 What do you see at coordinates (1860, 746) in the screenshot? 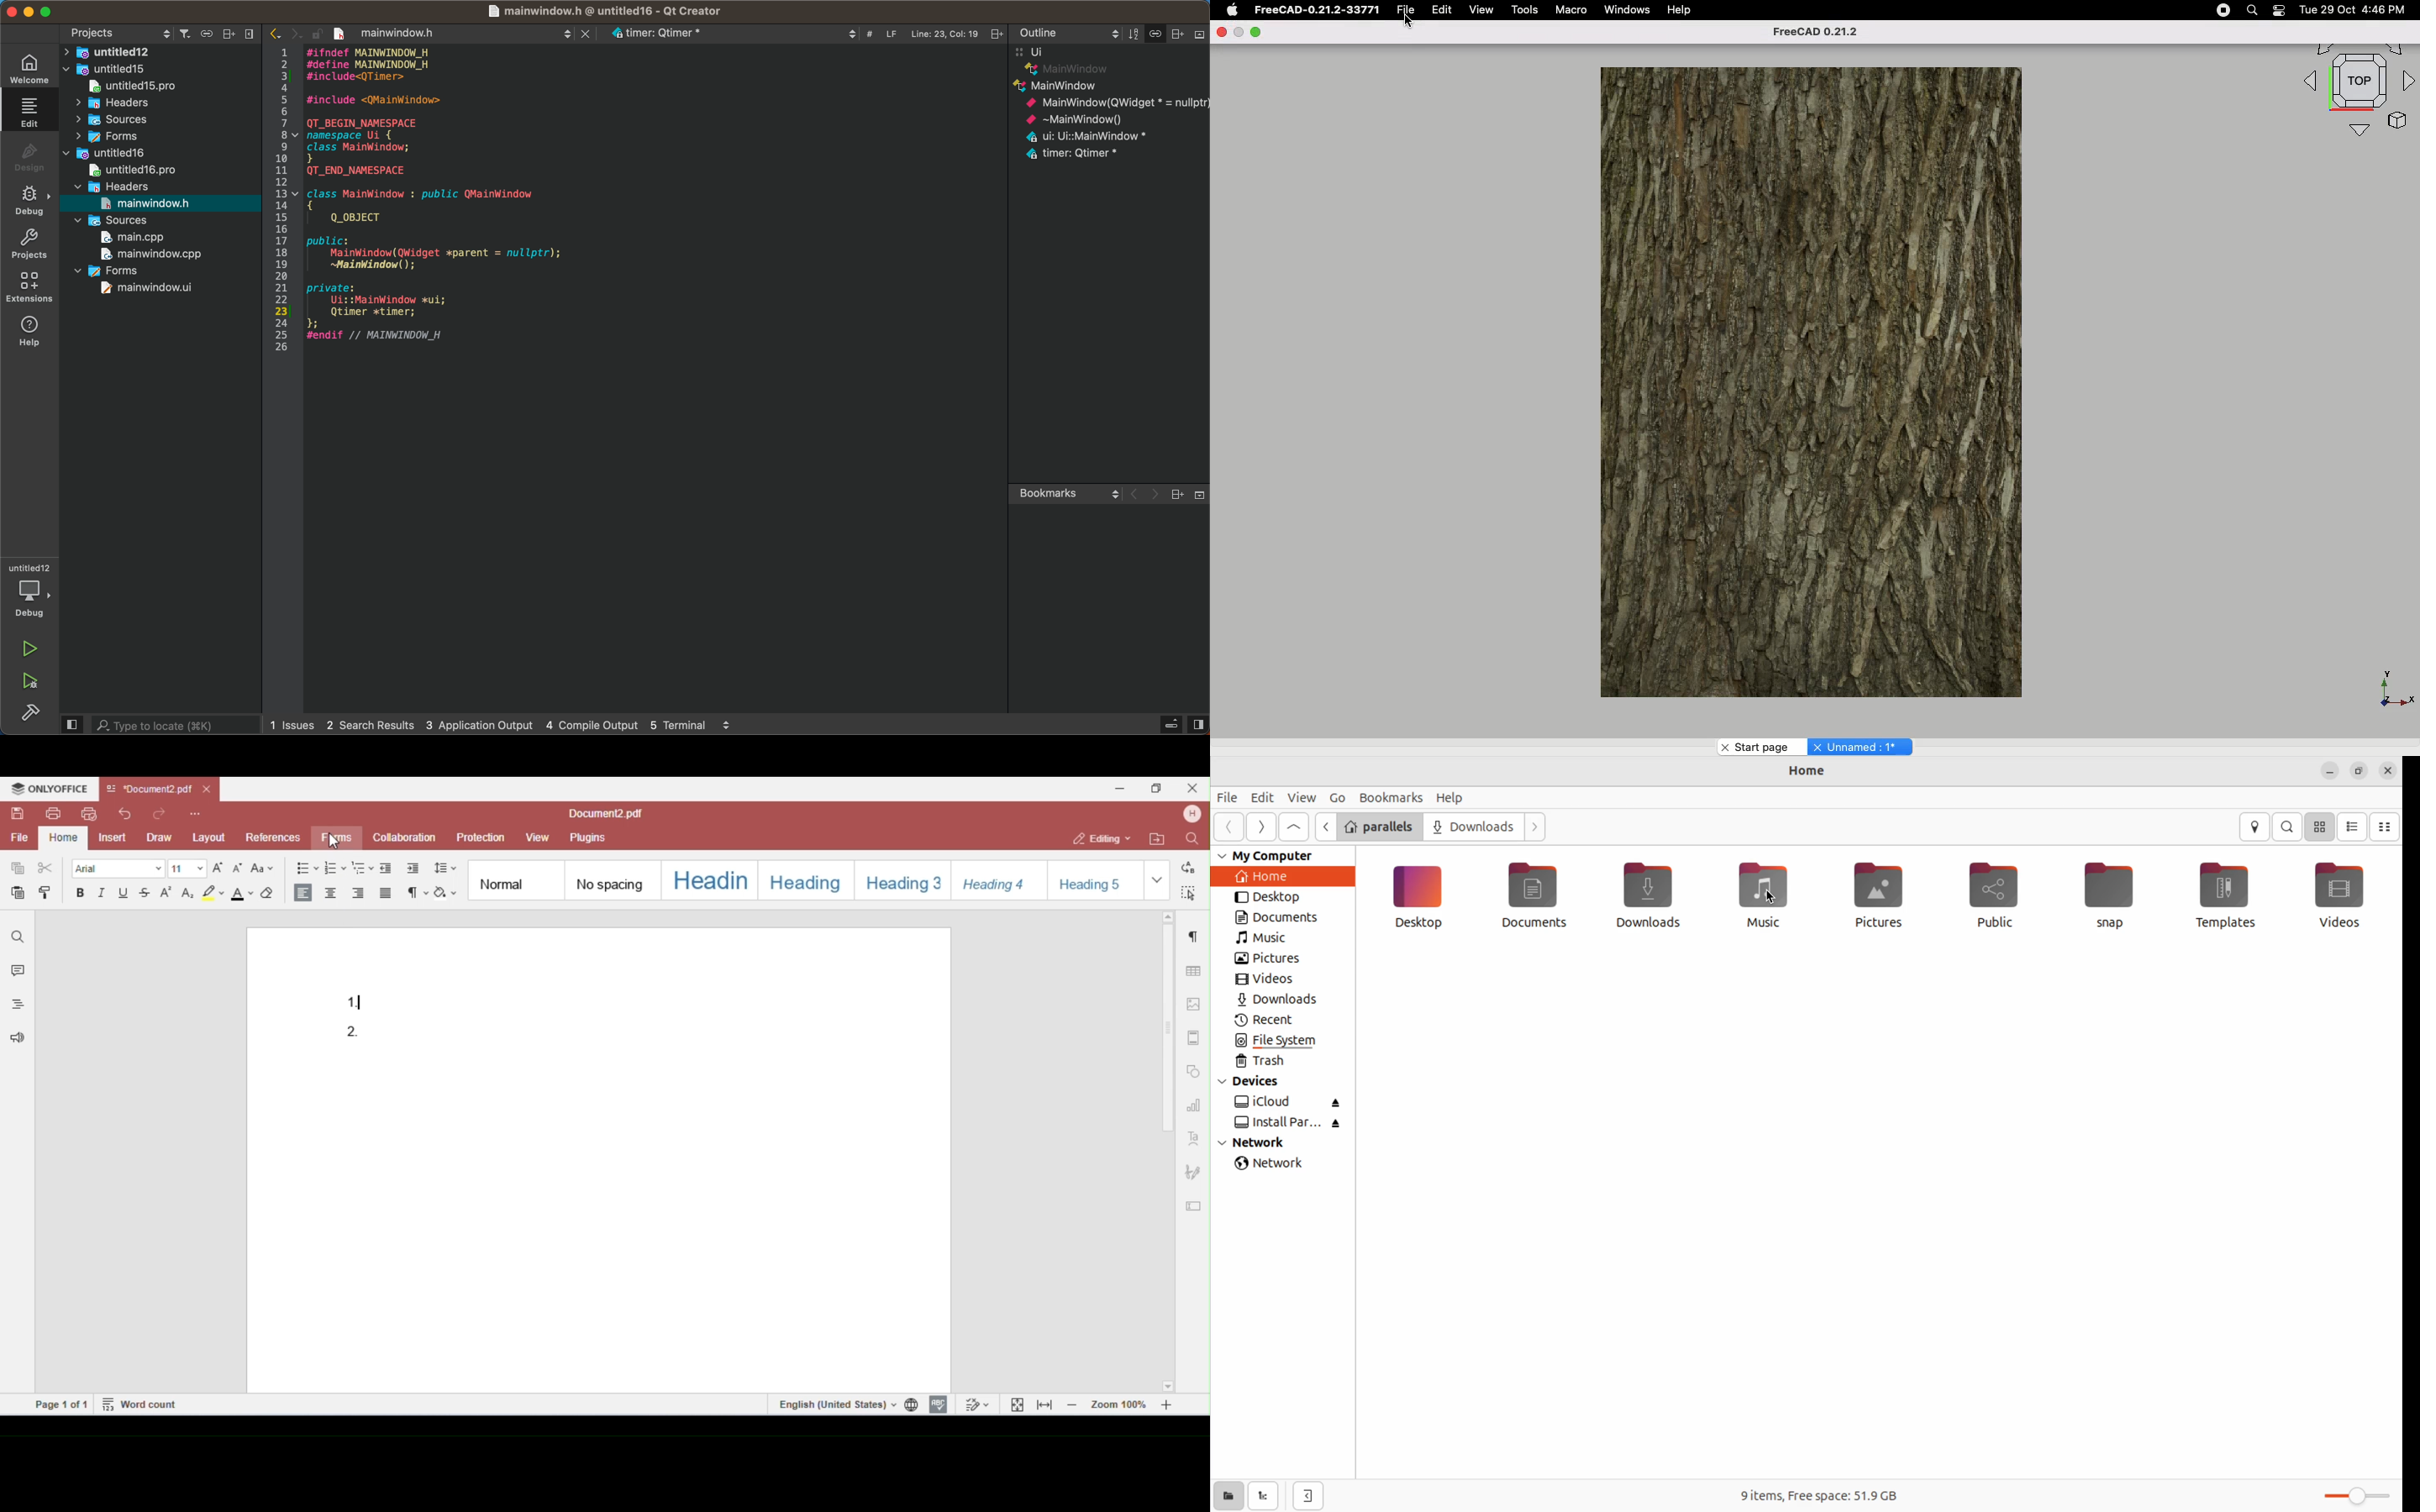
I see `Unnamed:1*` at bounding box center [1860, 746].